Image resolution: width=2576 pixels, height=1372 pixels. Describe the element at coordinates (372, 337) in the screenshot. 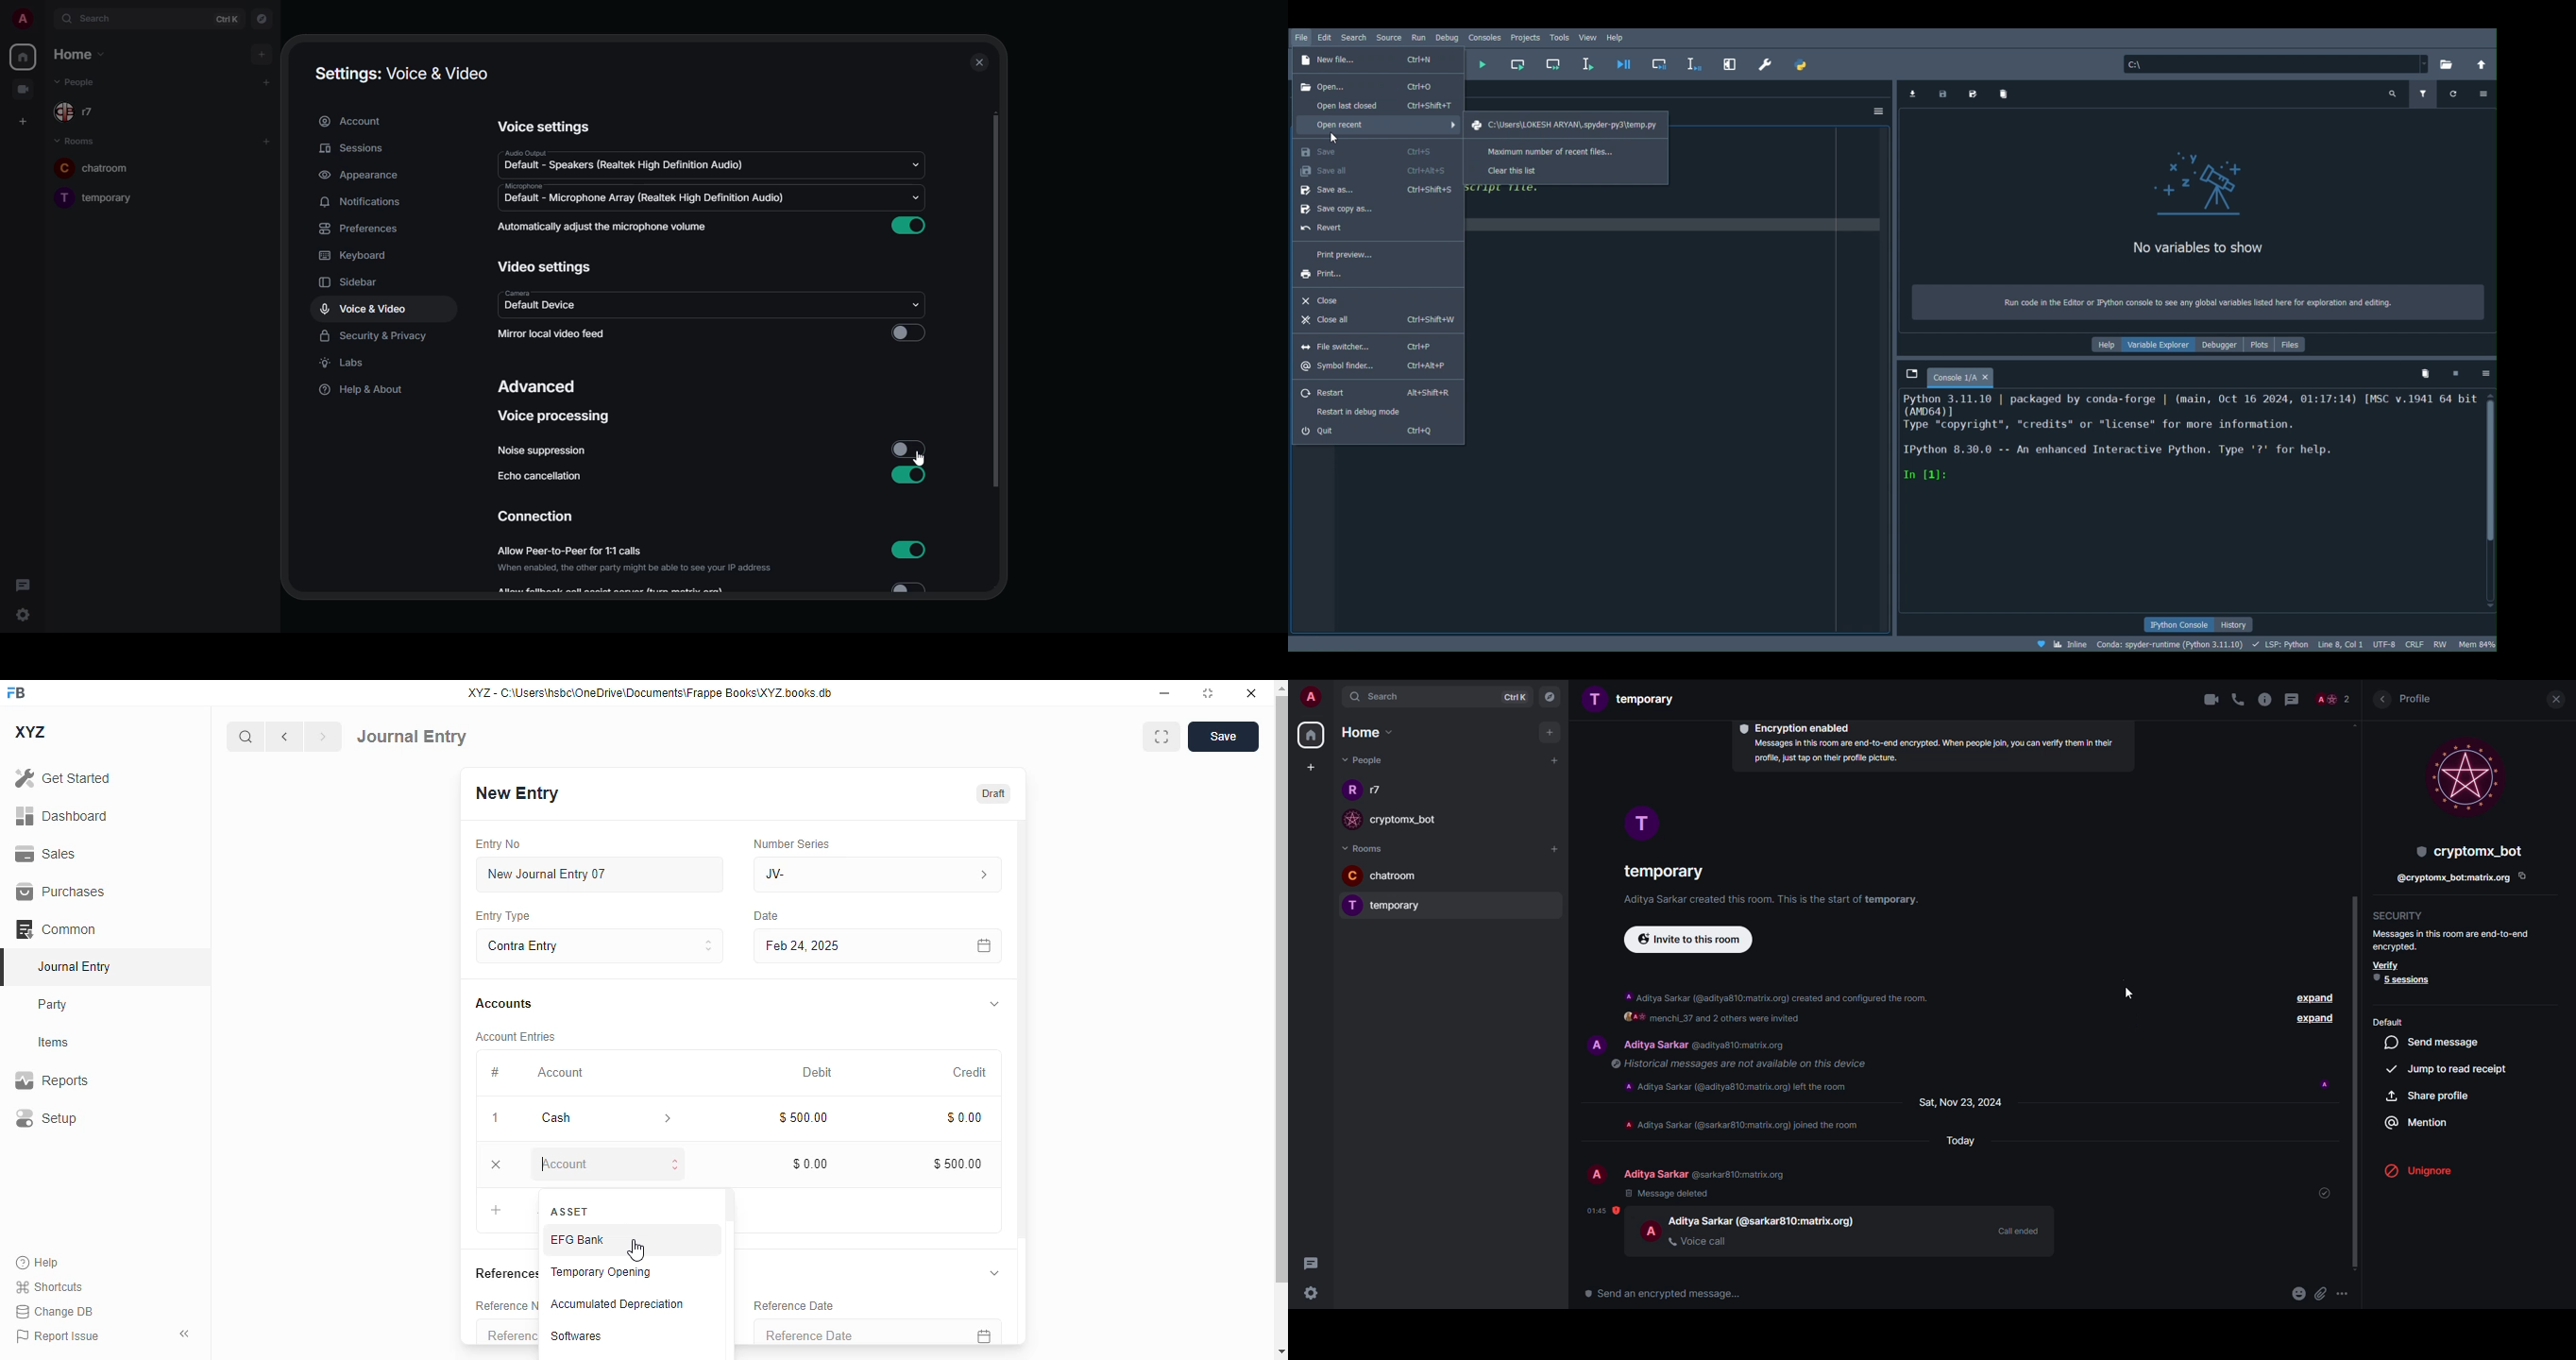

I see `security & privacy` at that location.